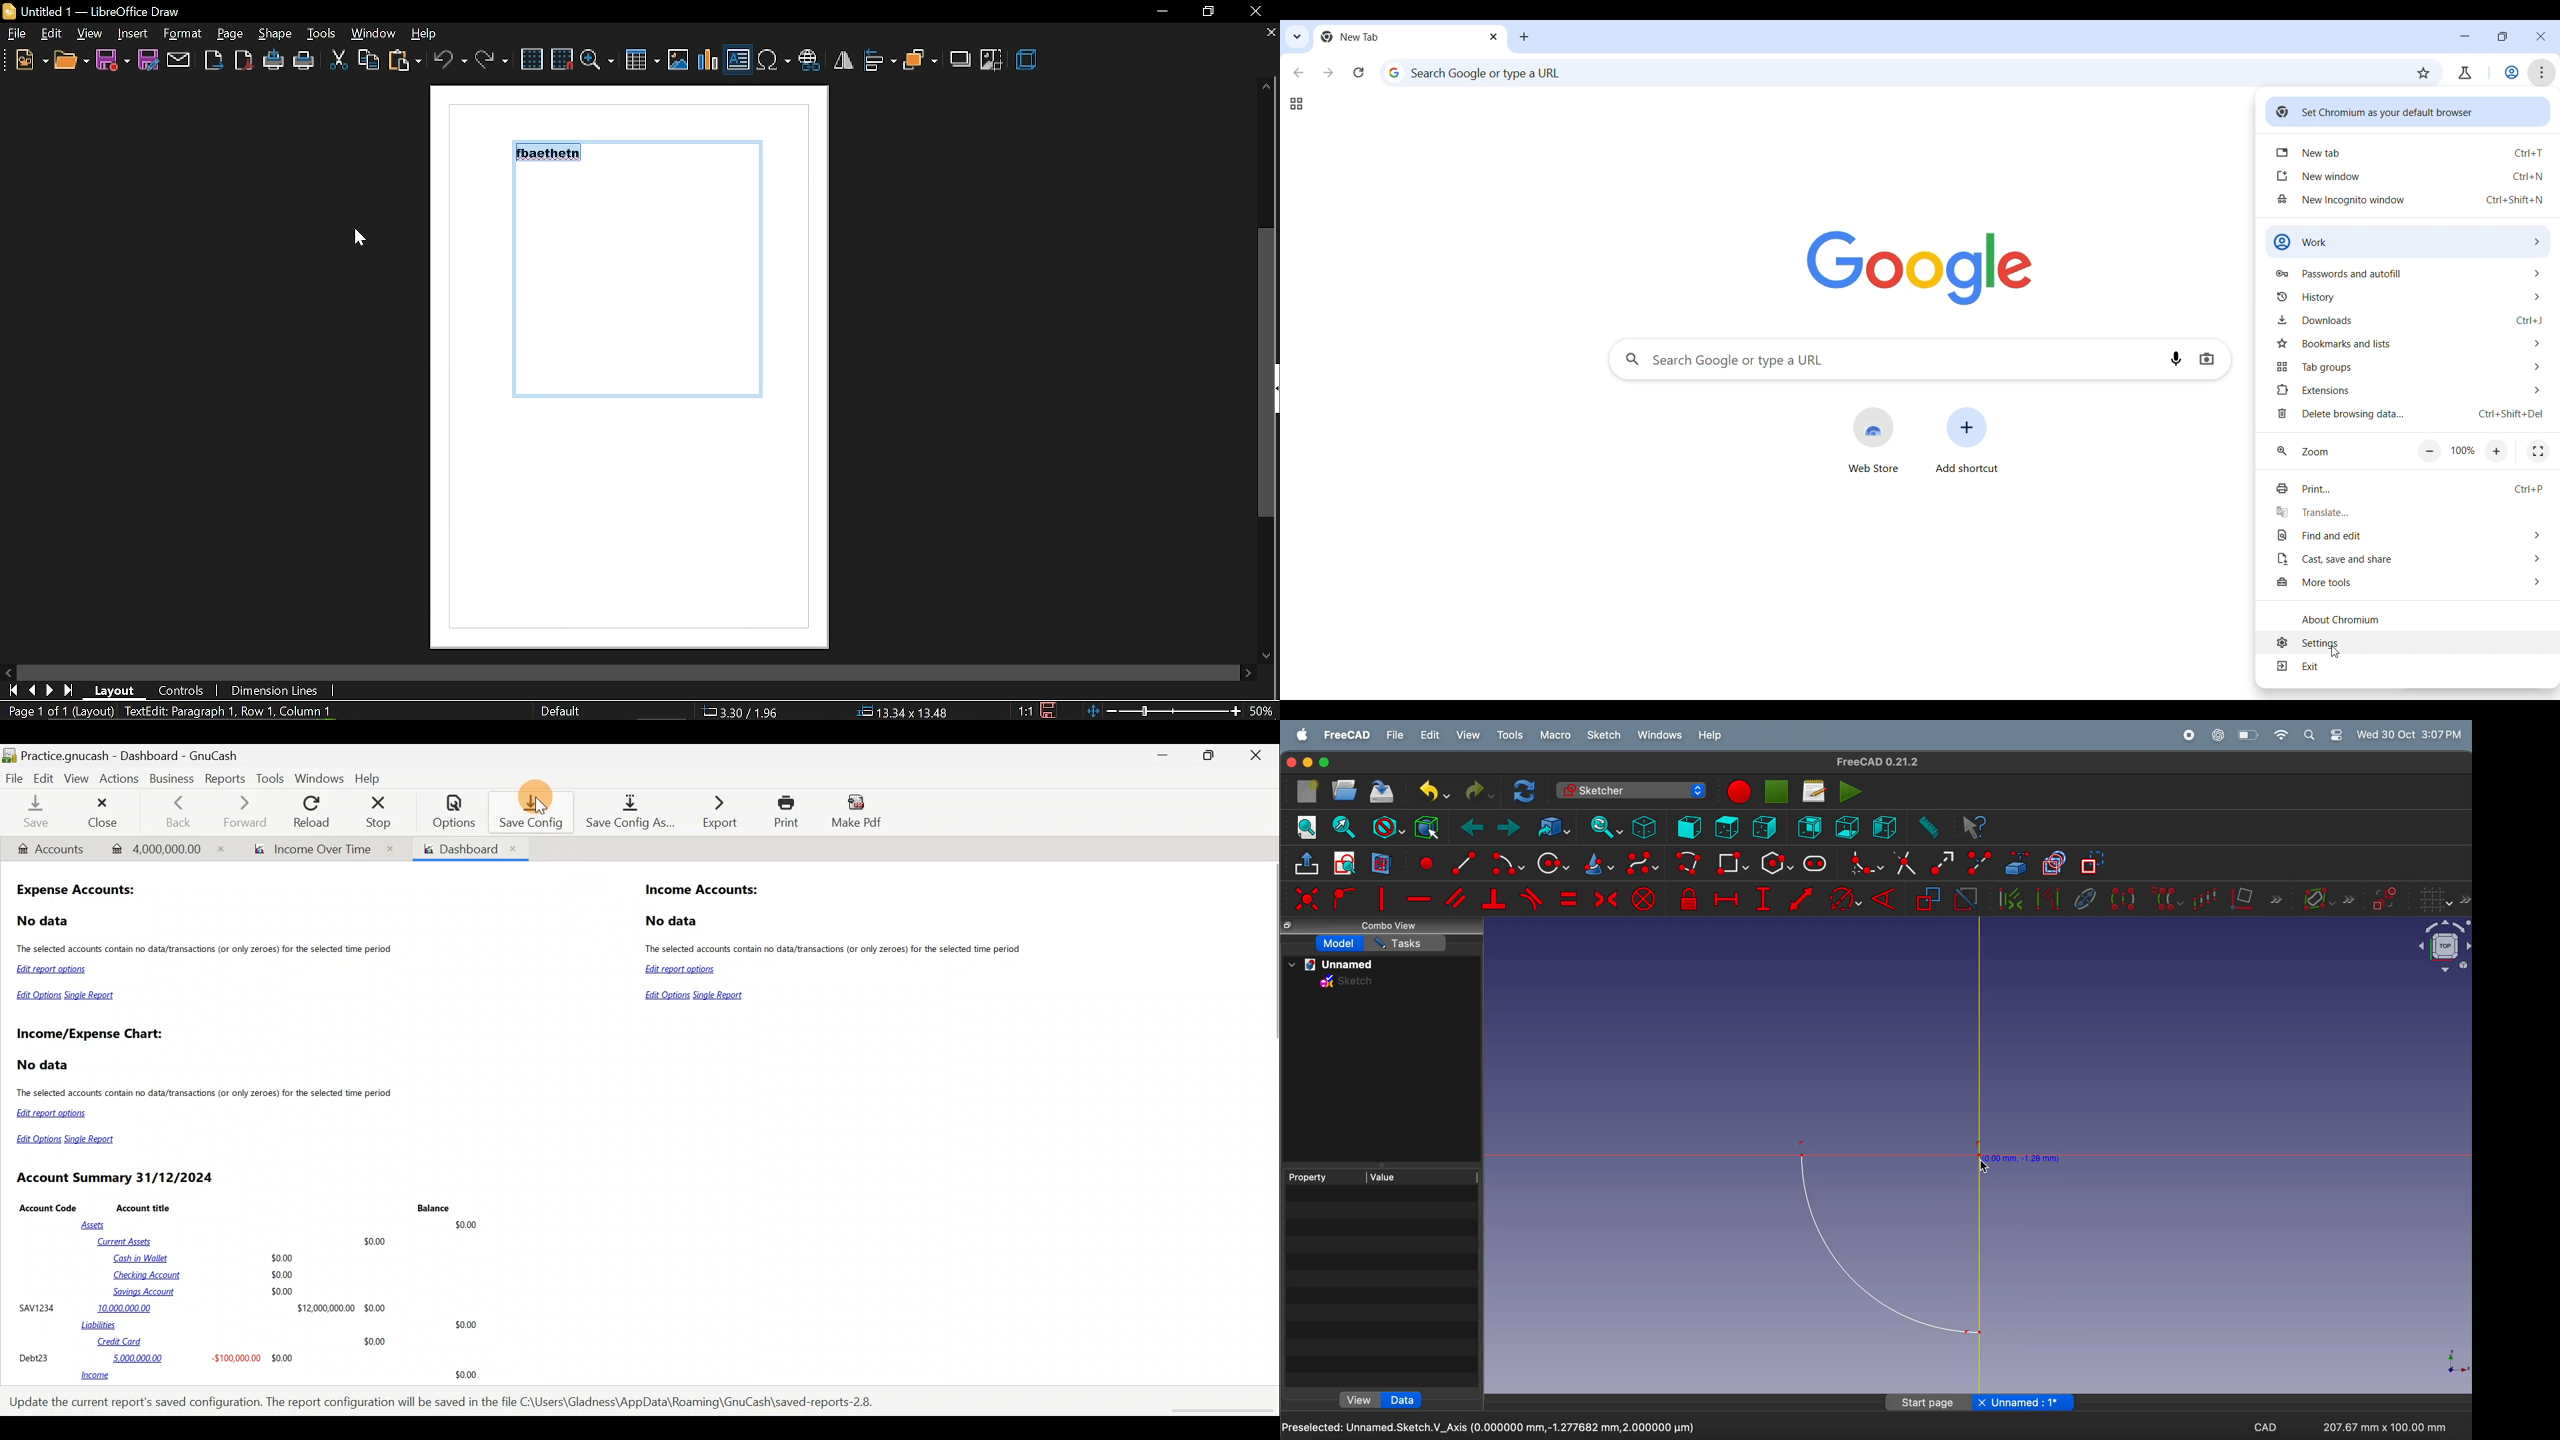  I want to click on create b spline, so click(1643, 865).